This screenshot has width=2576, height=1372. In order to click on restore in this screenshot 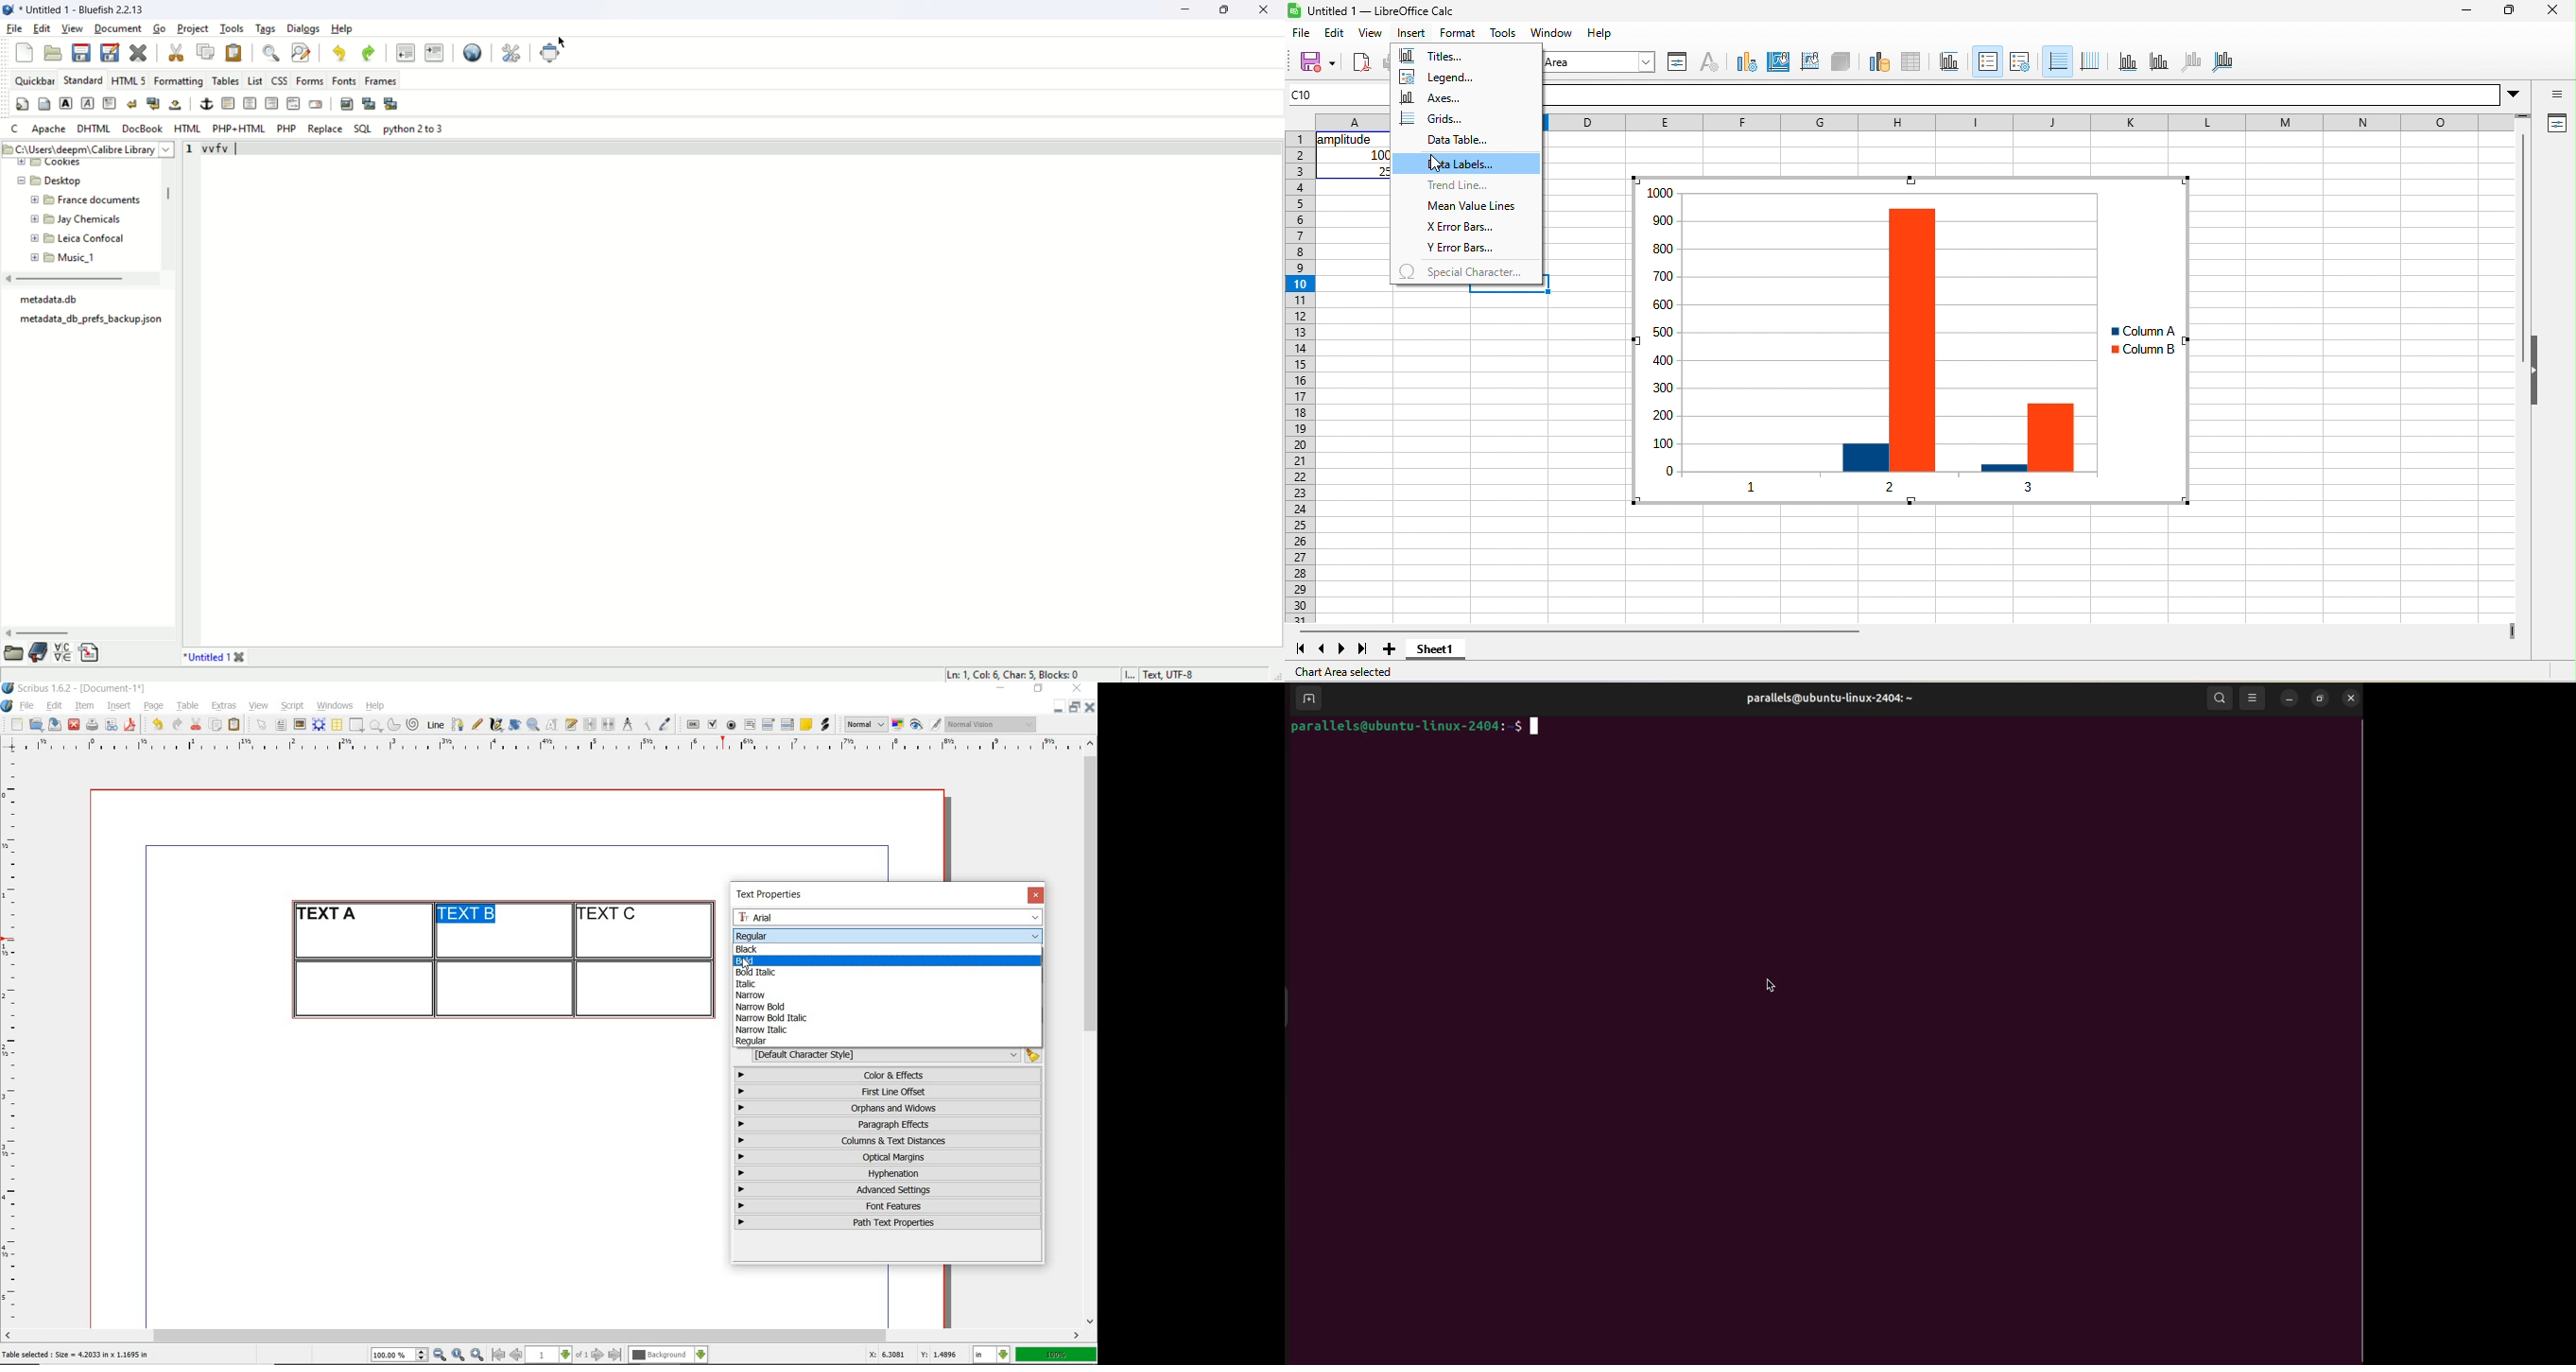, I will do `click(1039, 689)`.